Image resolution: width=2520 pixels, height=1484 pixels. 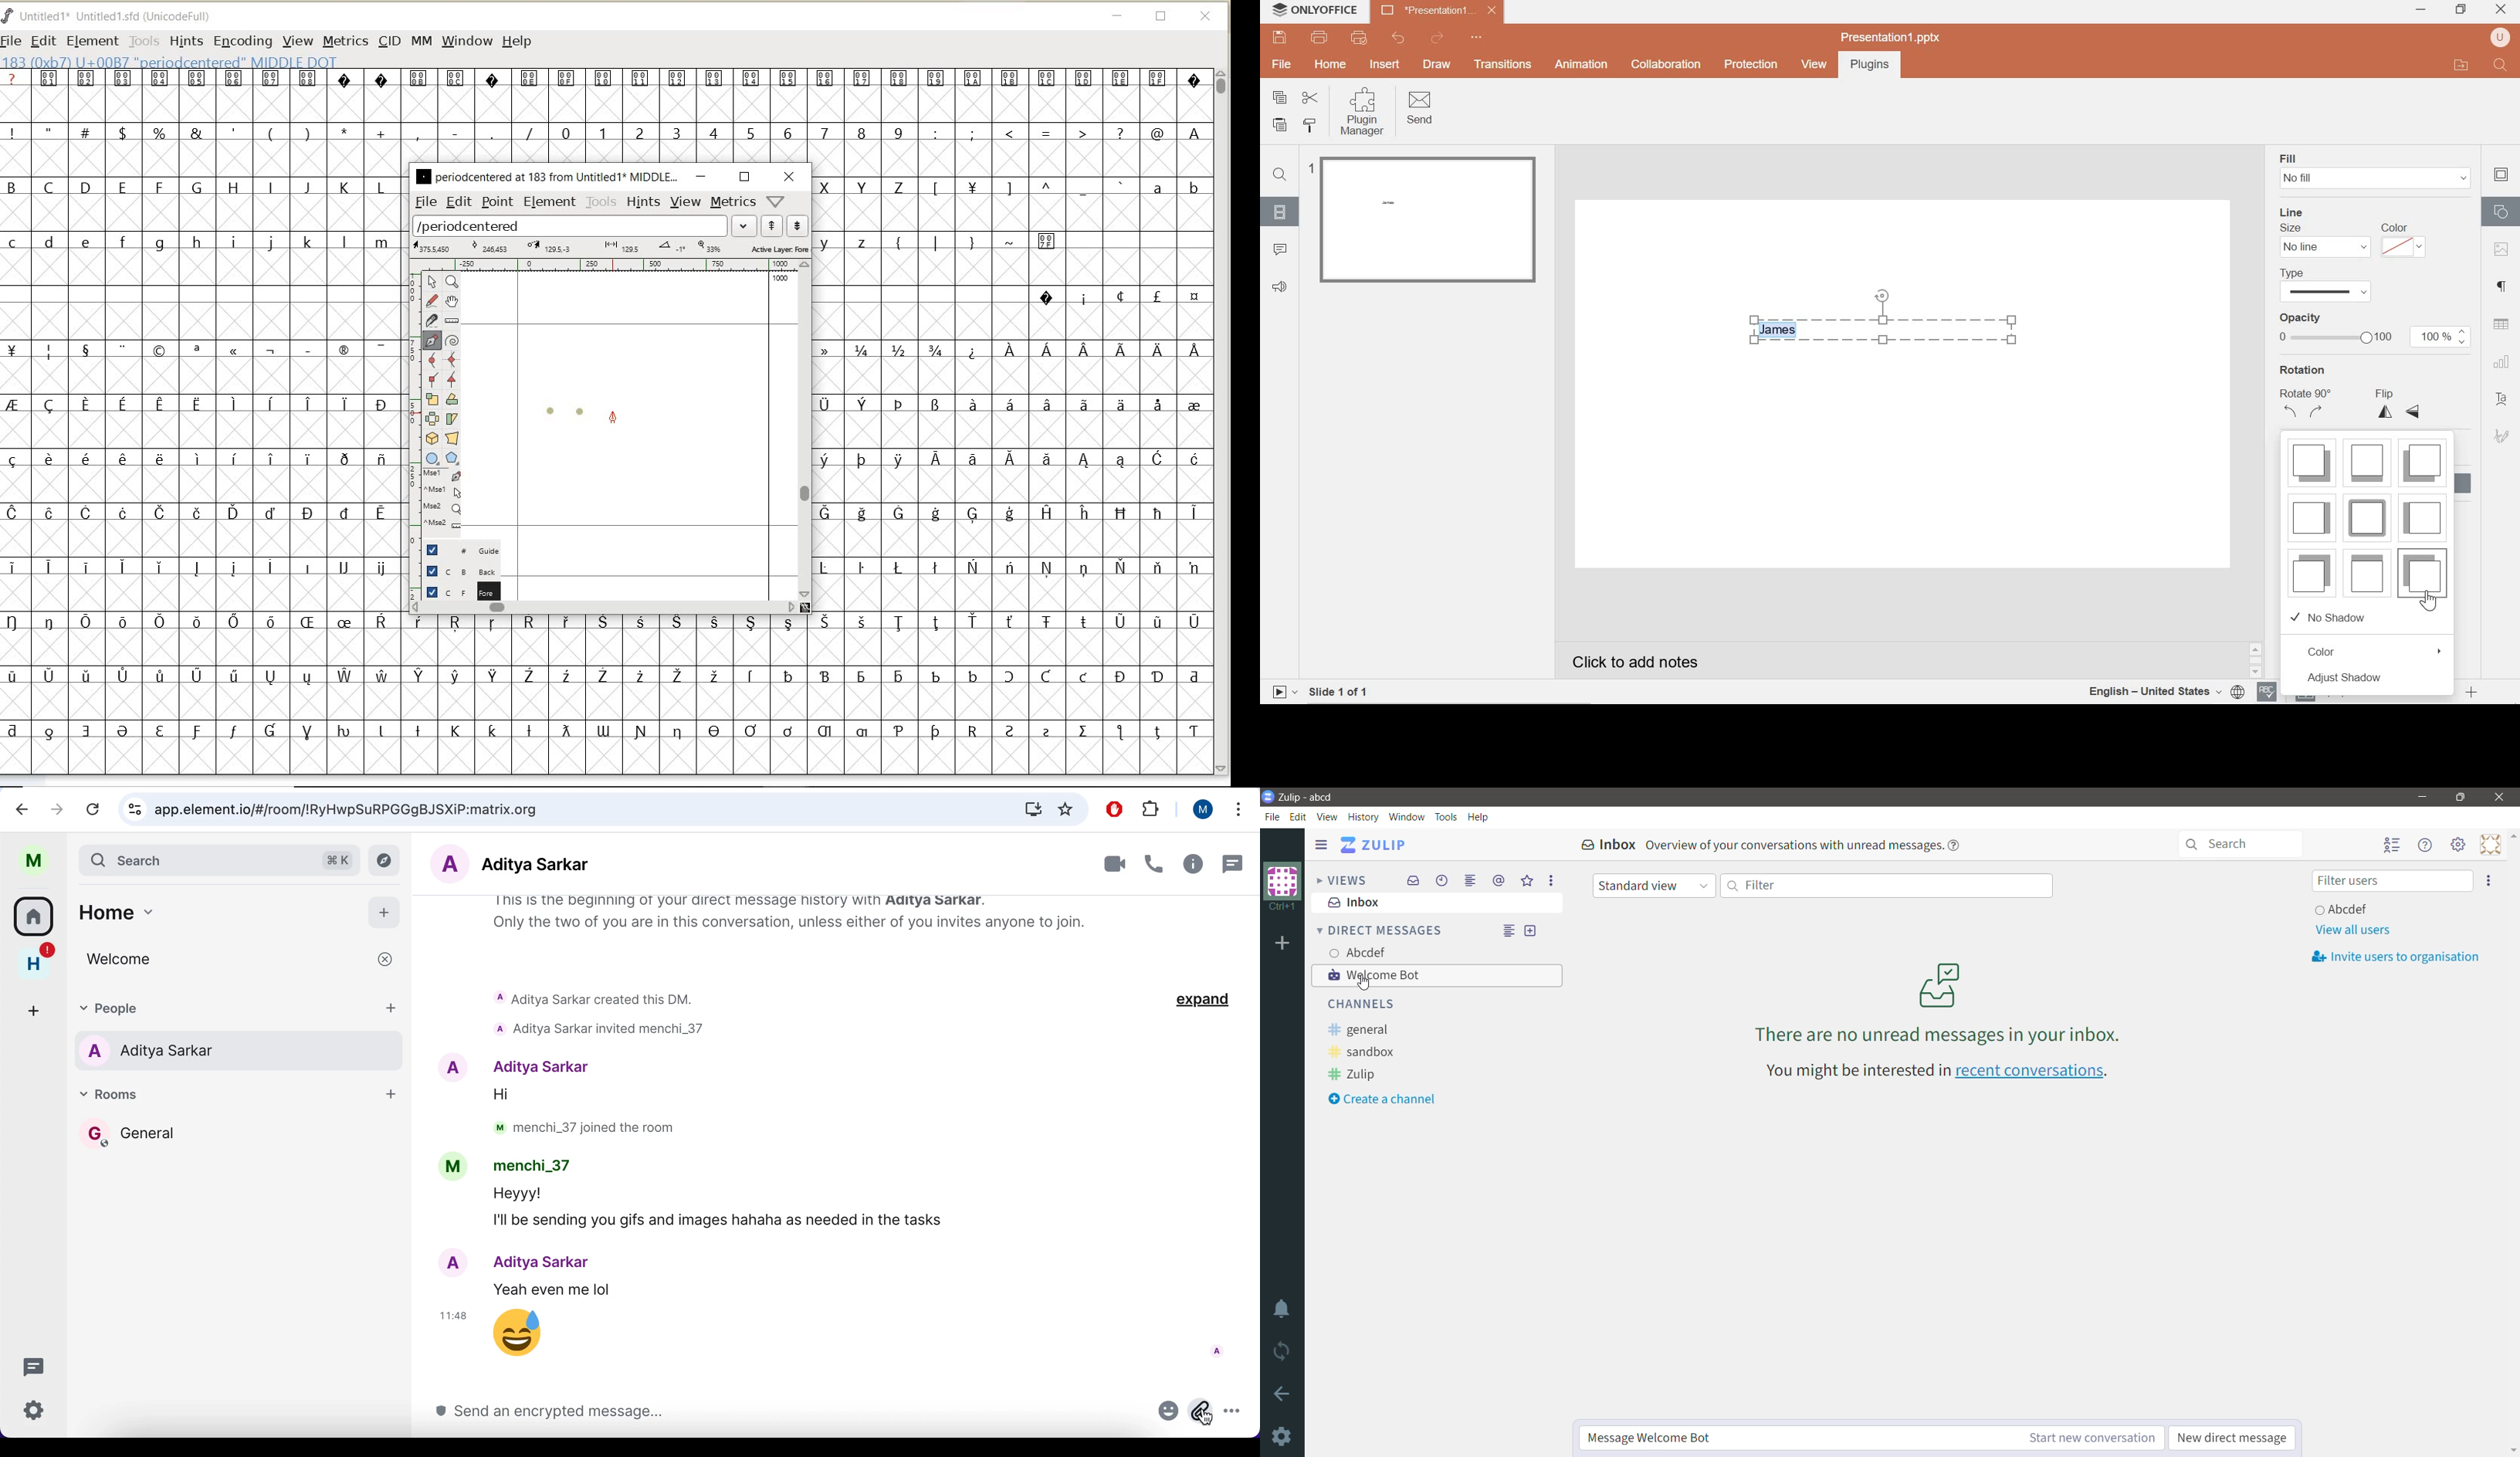 I want to click on Add a corner point, so click(x=431, y=379).